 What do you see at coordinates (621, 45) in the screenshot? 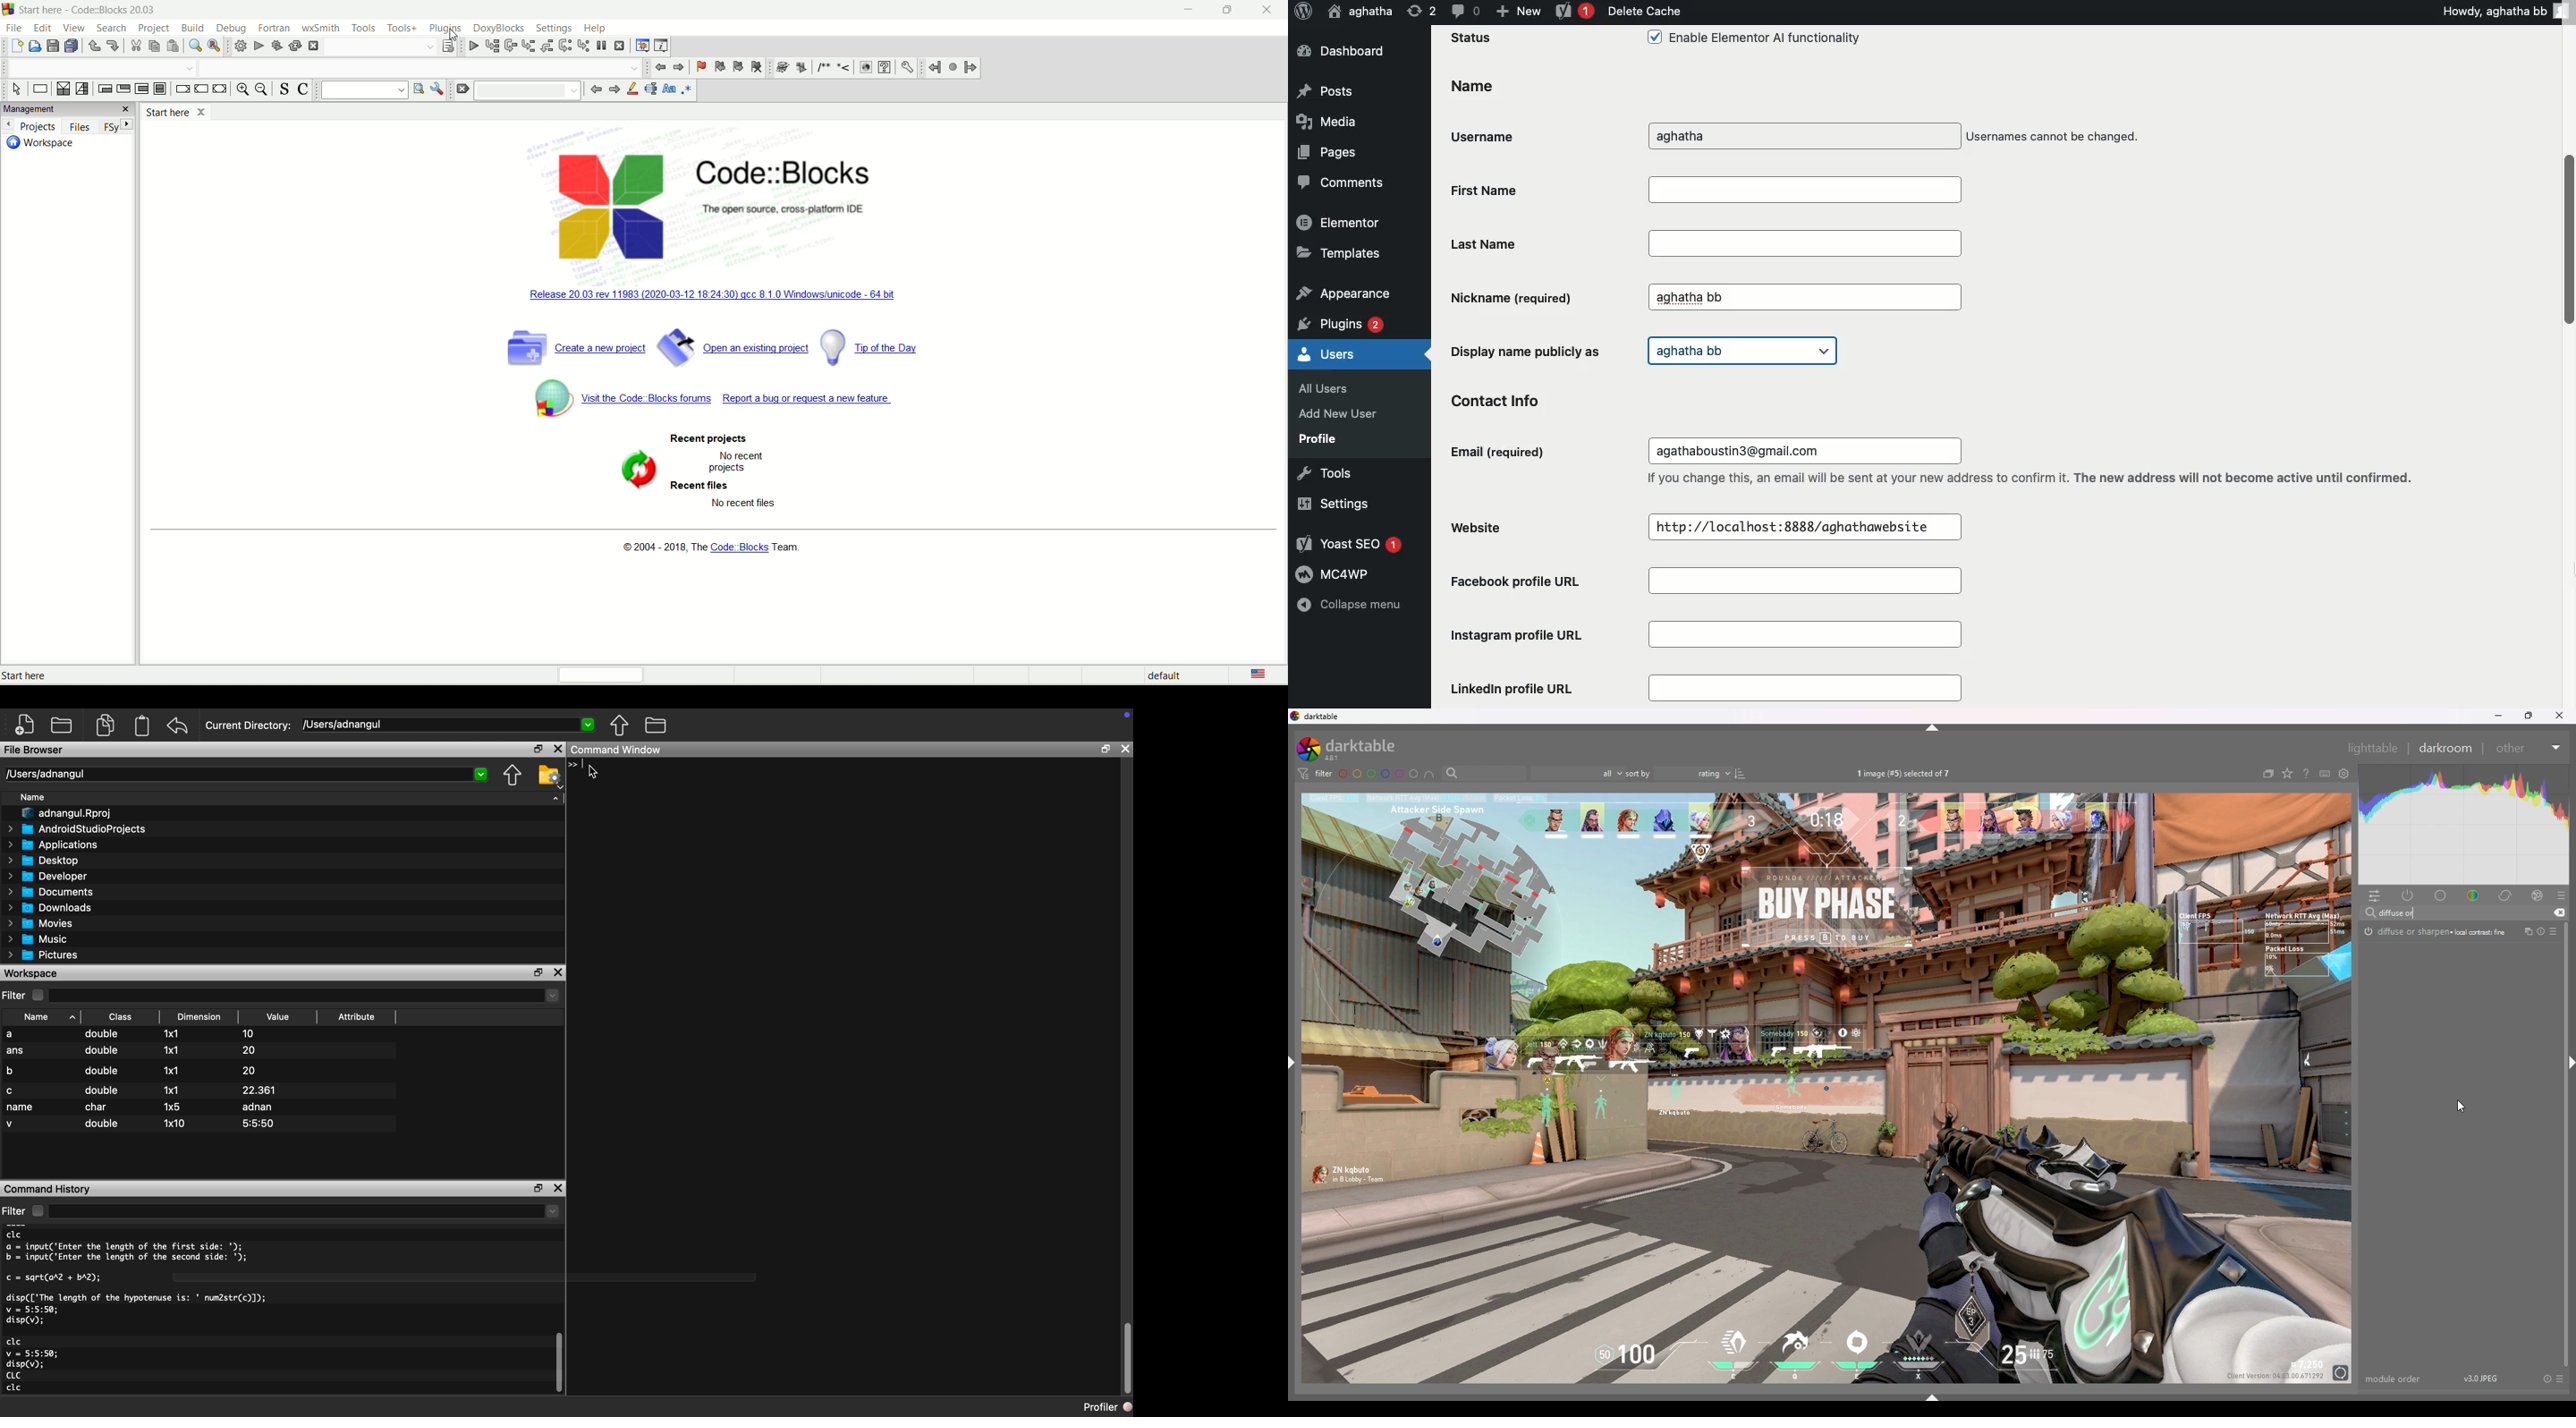
I see `abort debugger` at bounding box center [621, 45].